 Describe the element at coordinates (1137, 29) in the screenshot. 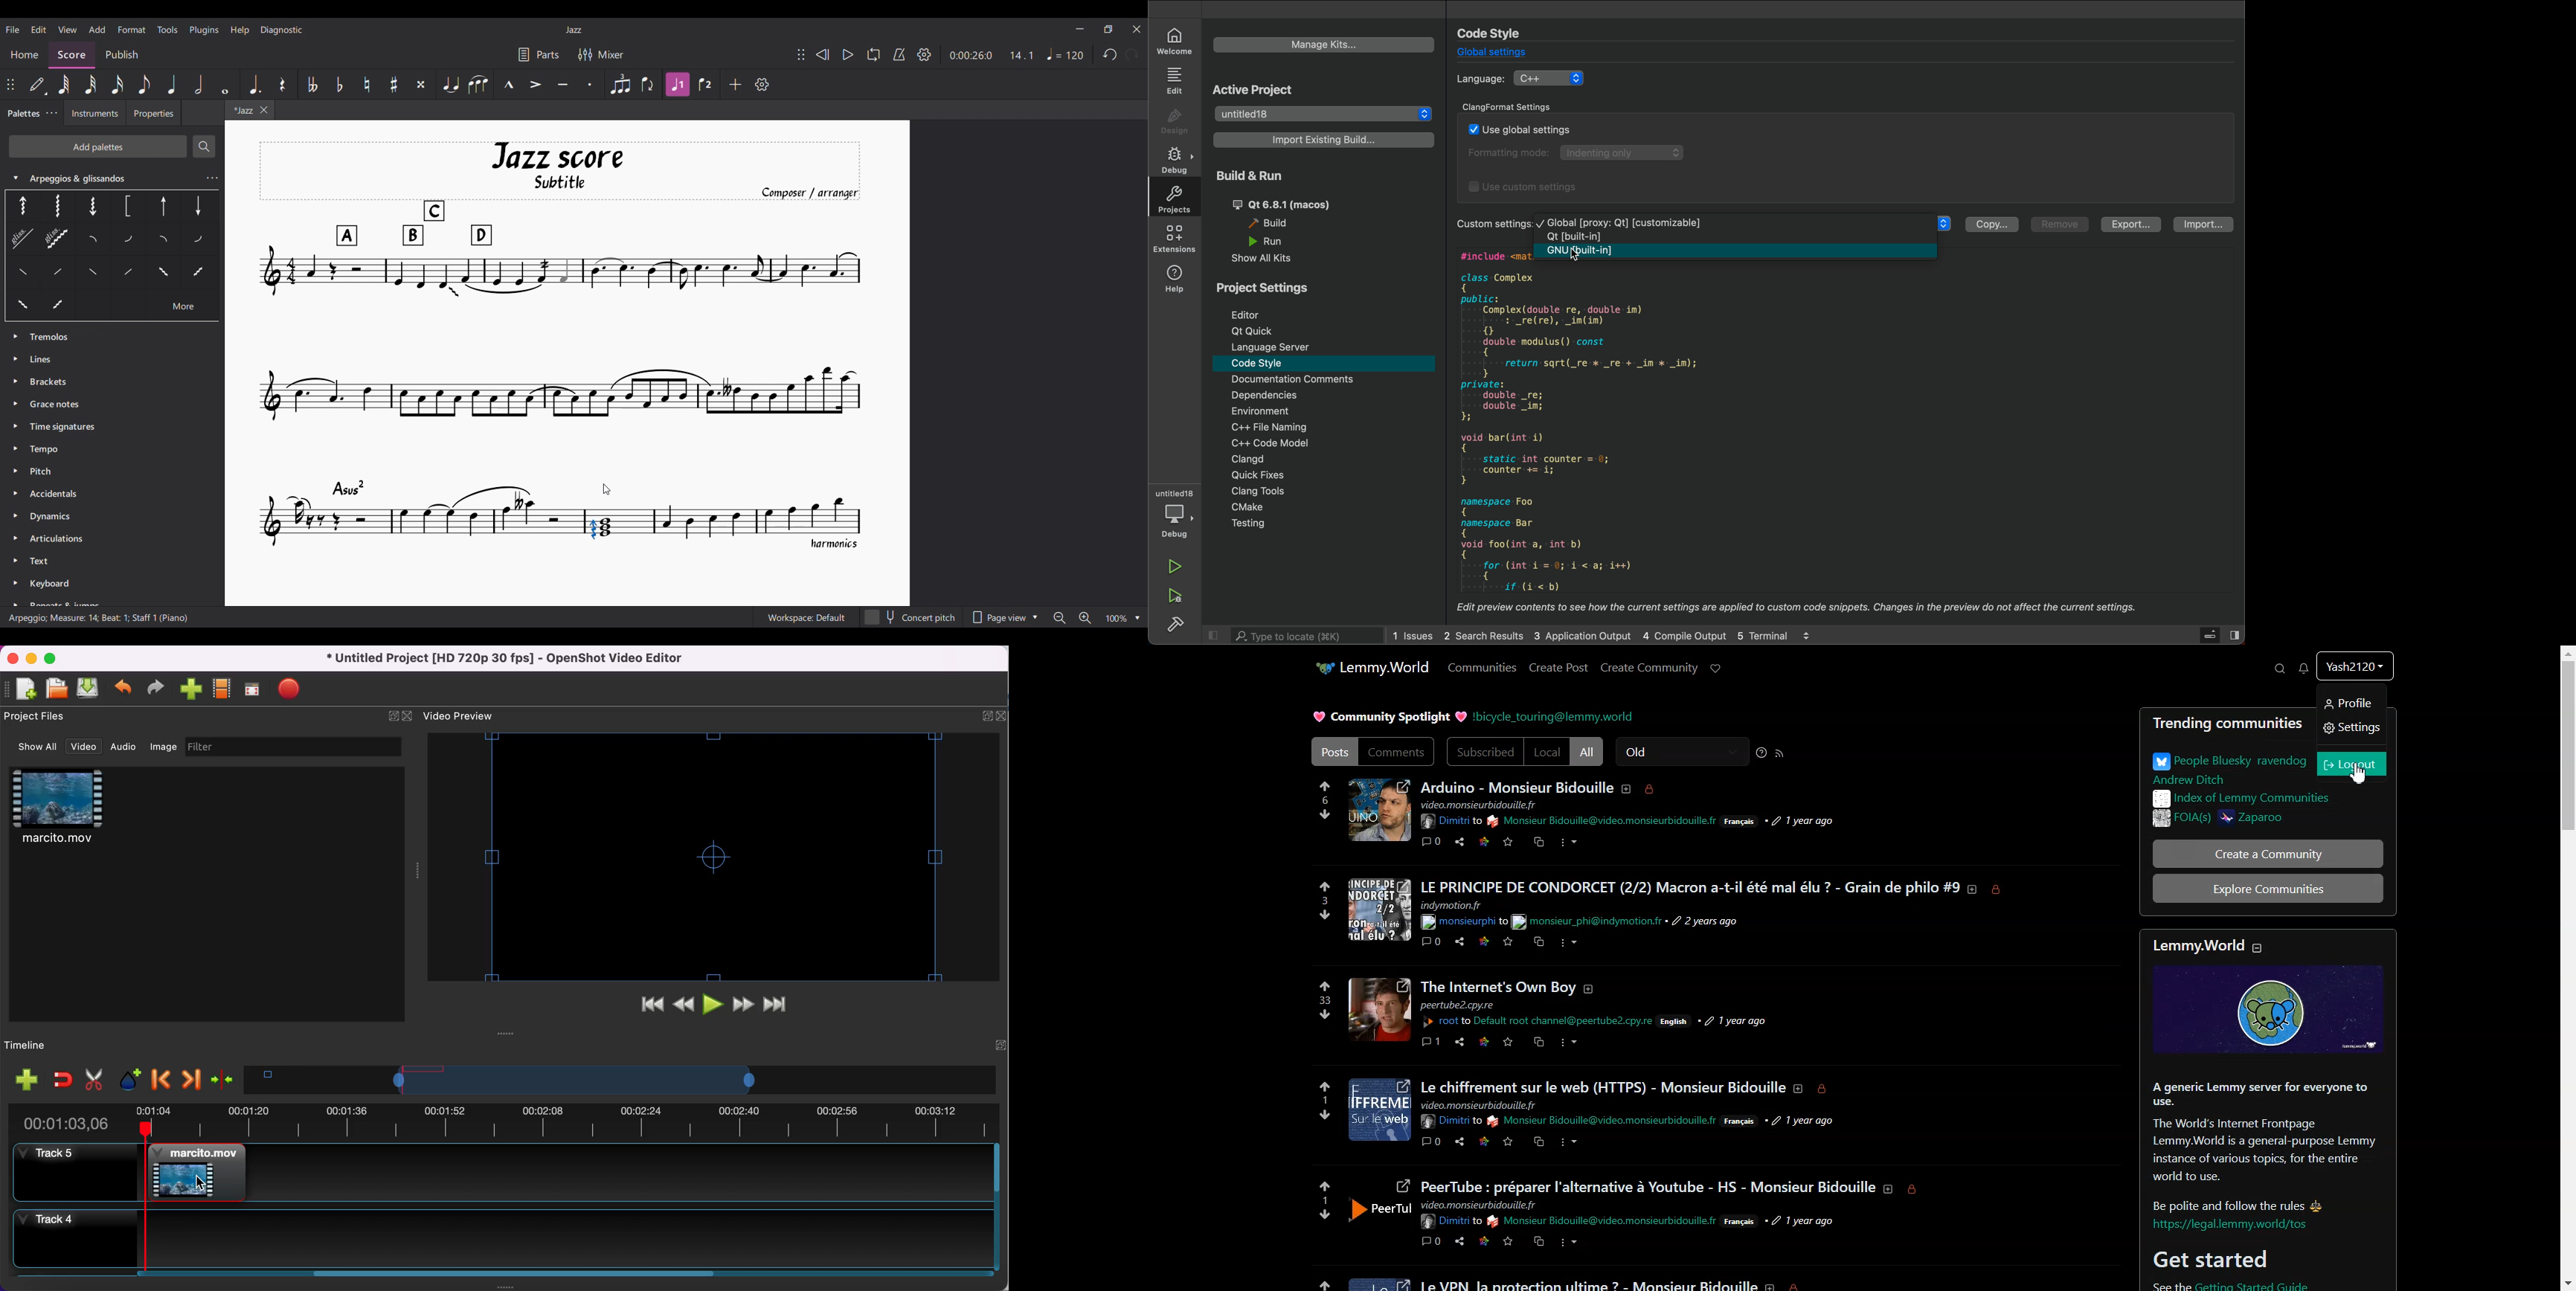

I see `Close interface ` at that location.